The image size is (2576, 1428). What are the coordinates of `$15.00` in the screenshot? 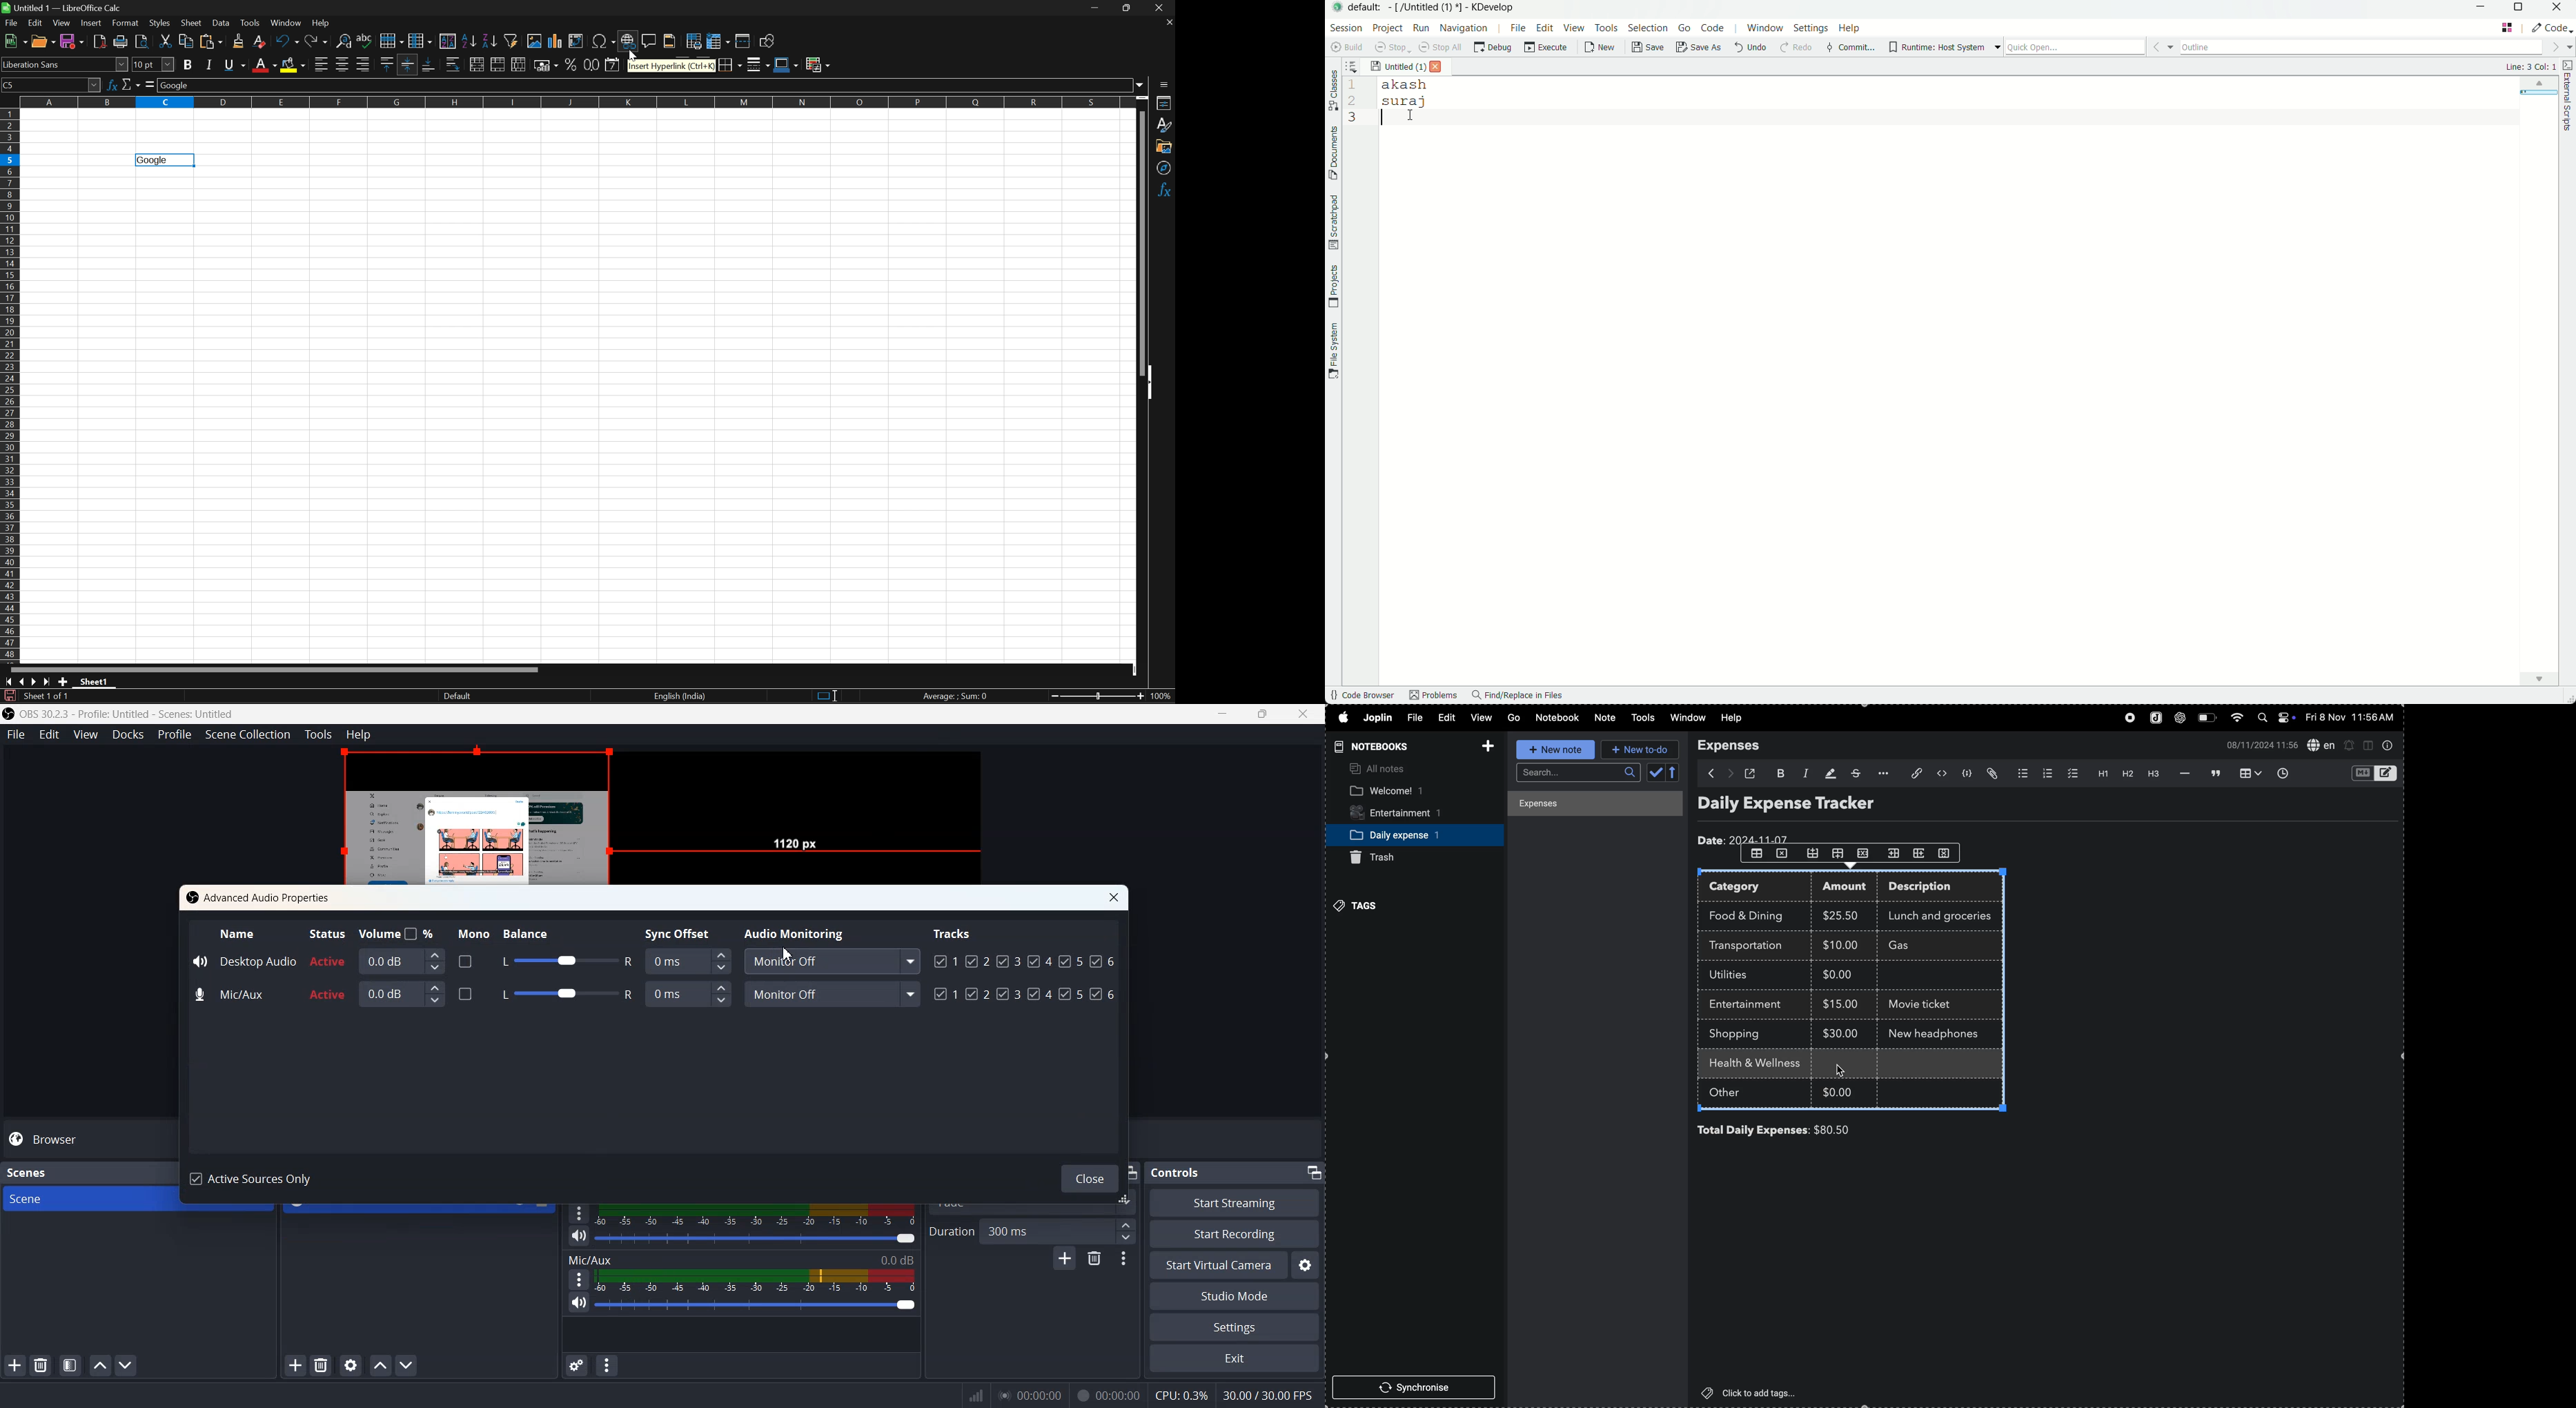 It's located at (1841, 1003).